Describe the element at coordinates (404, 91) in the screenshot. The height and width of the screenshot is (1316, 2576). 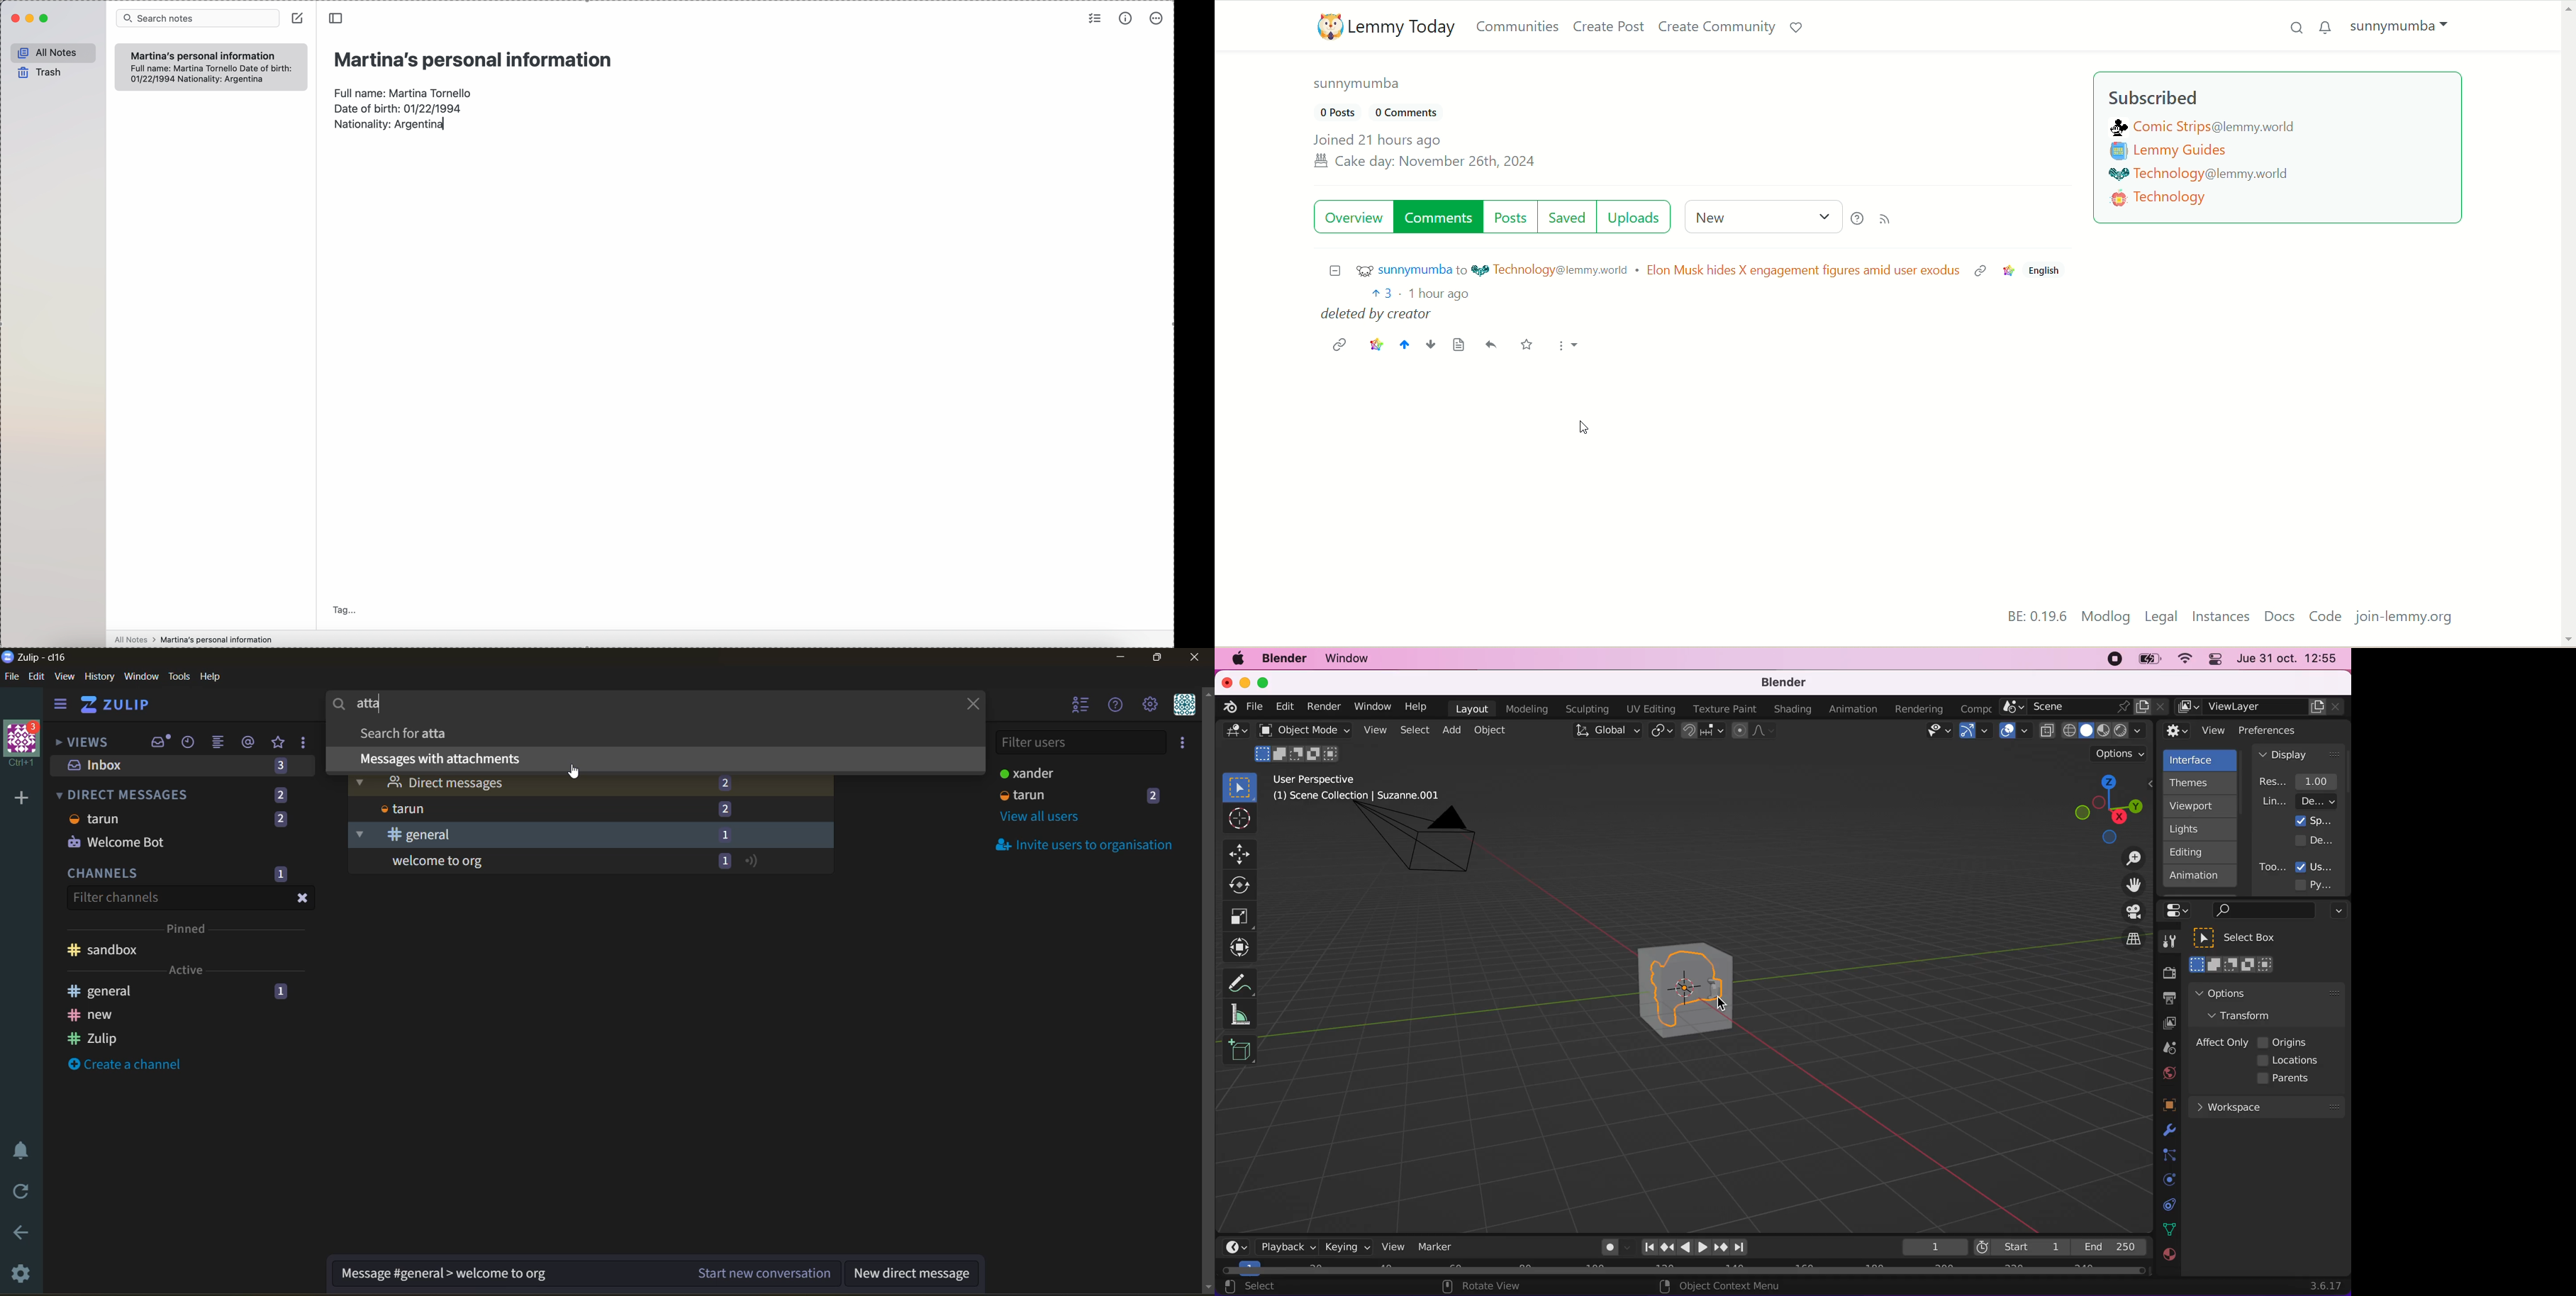
I see `full name: Martina Tornello` at that location.